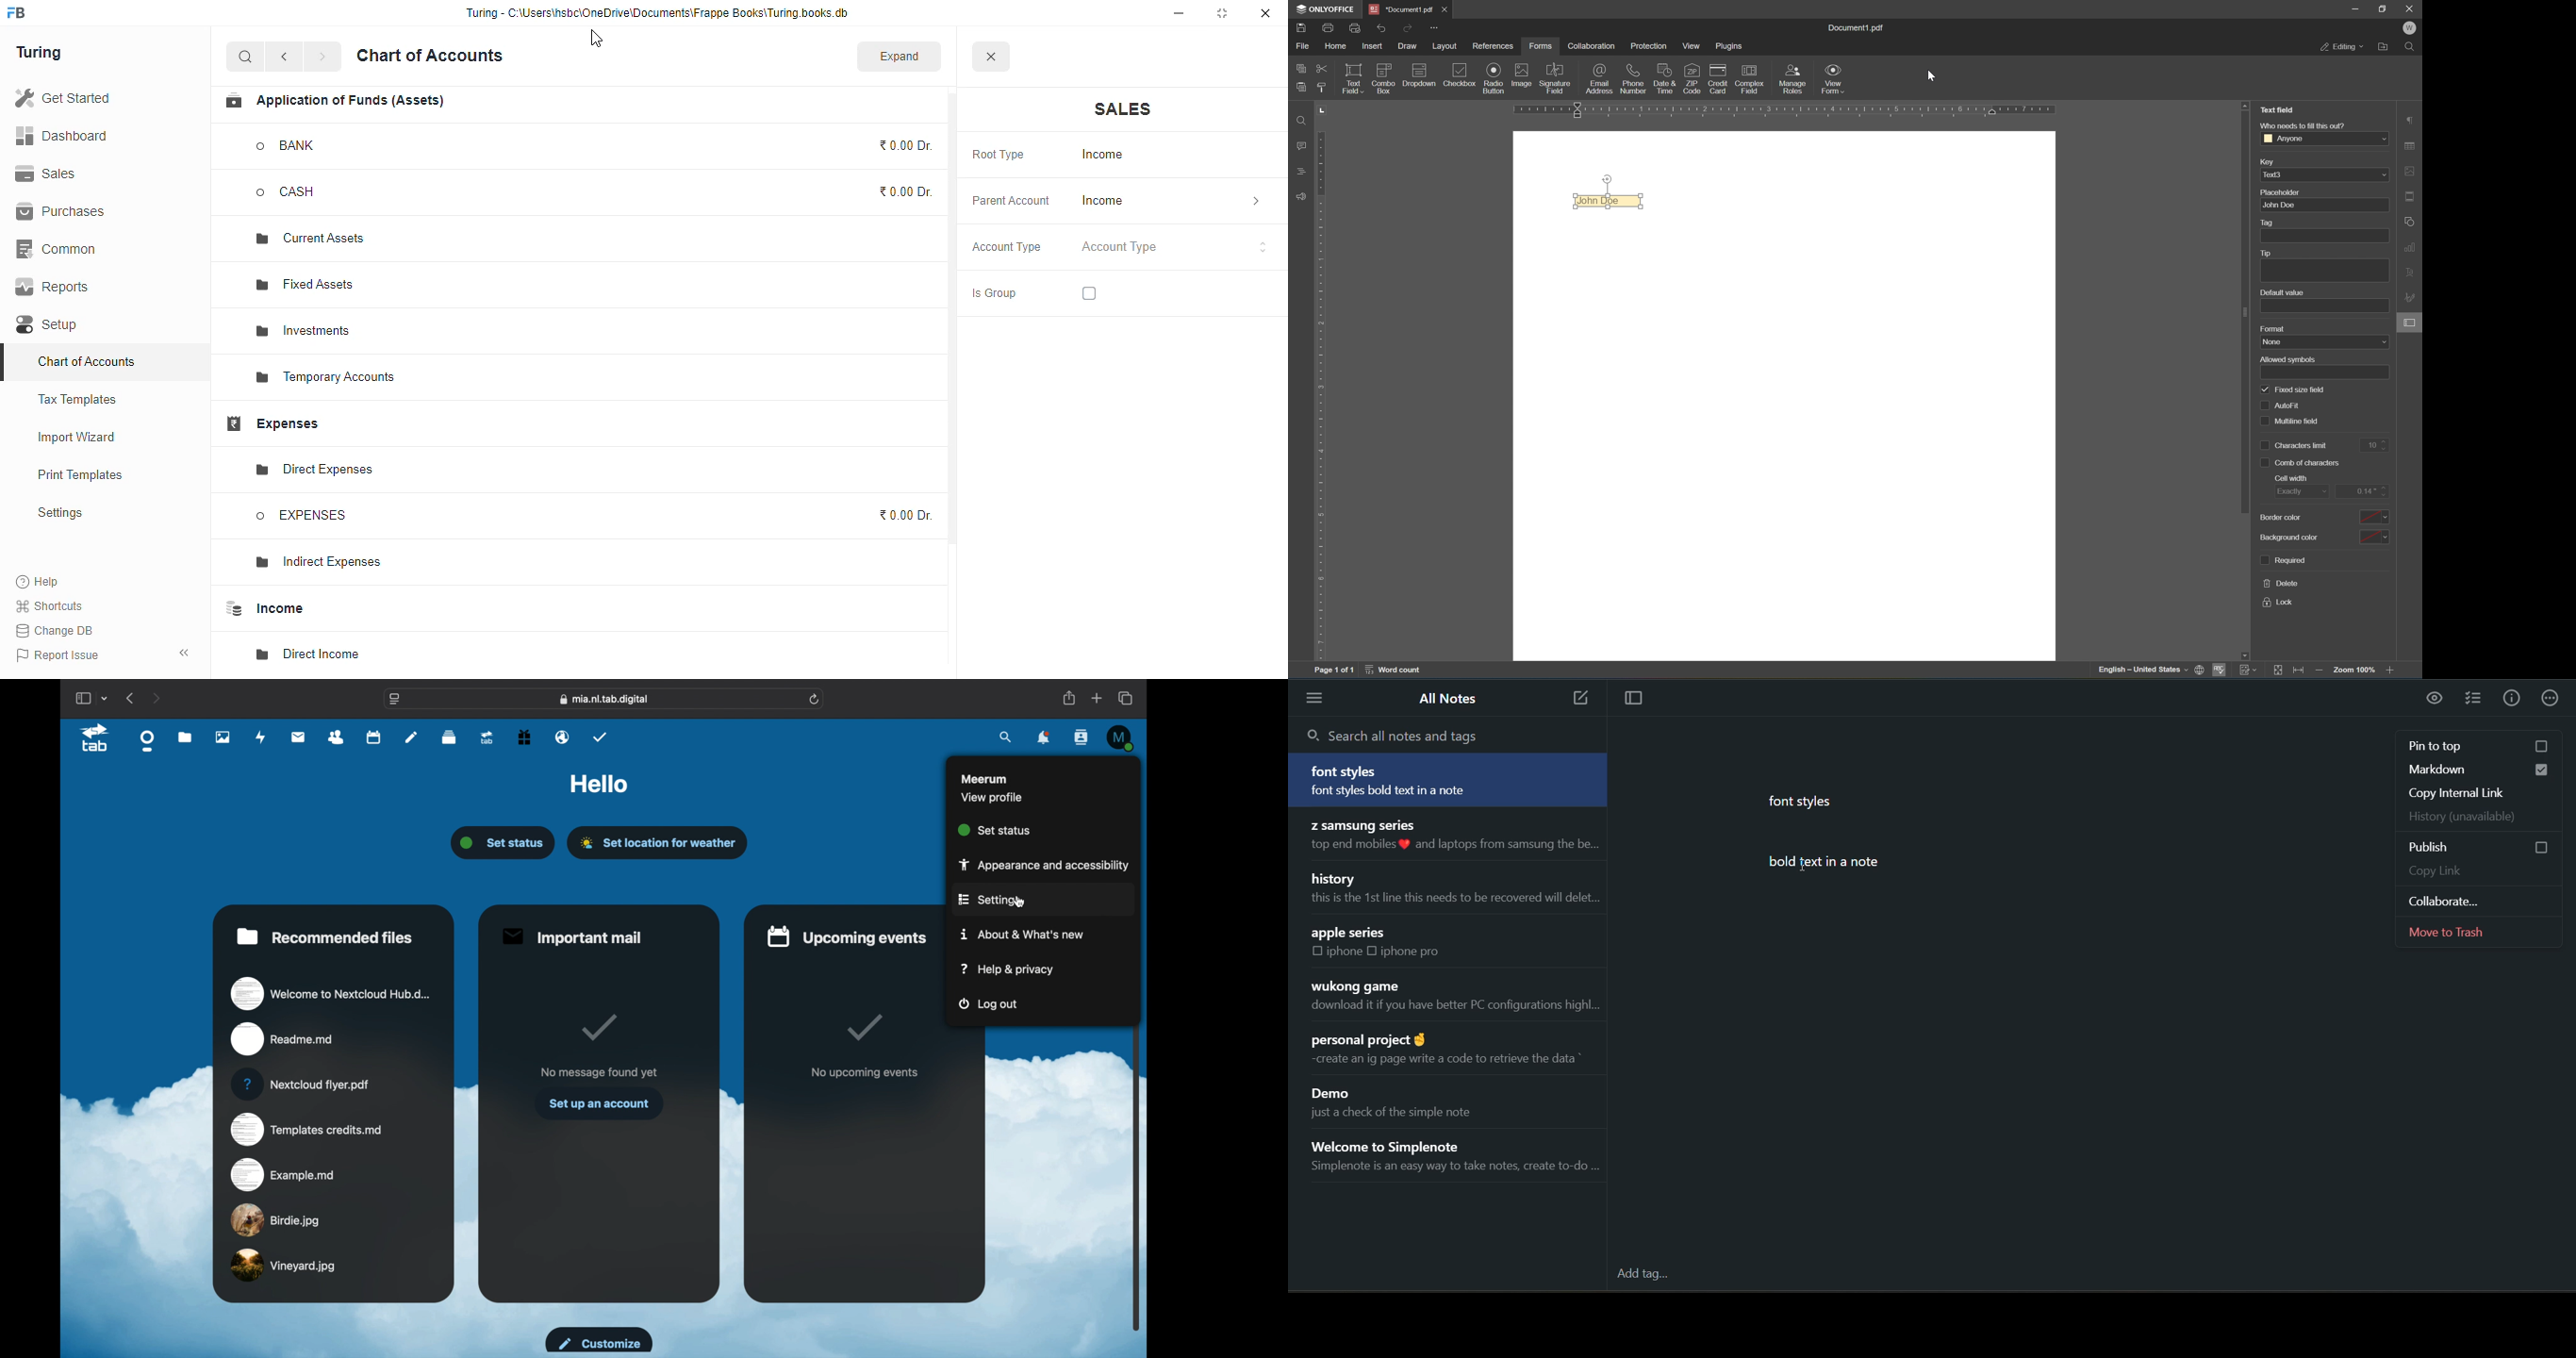 The image size is (2576, 1372). I want to click on shape settings, so click(2409, 221).